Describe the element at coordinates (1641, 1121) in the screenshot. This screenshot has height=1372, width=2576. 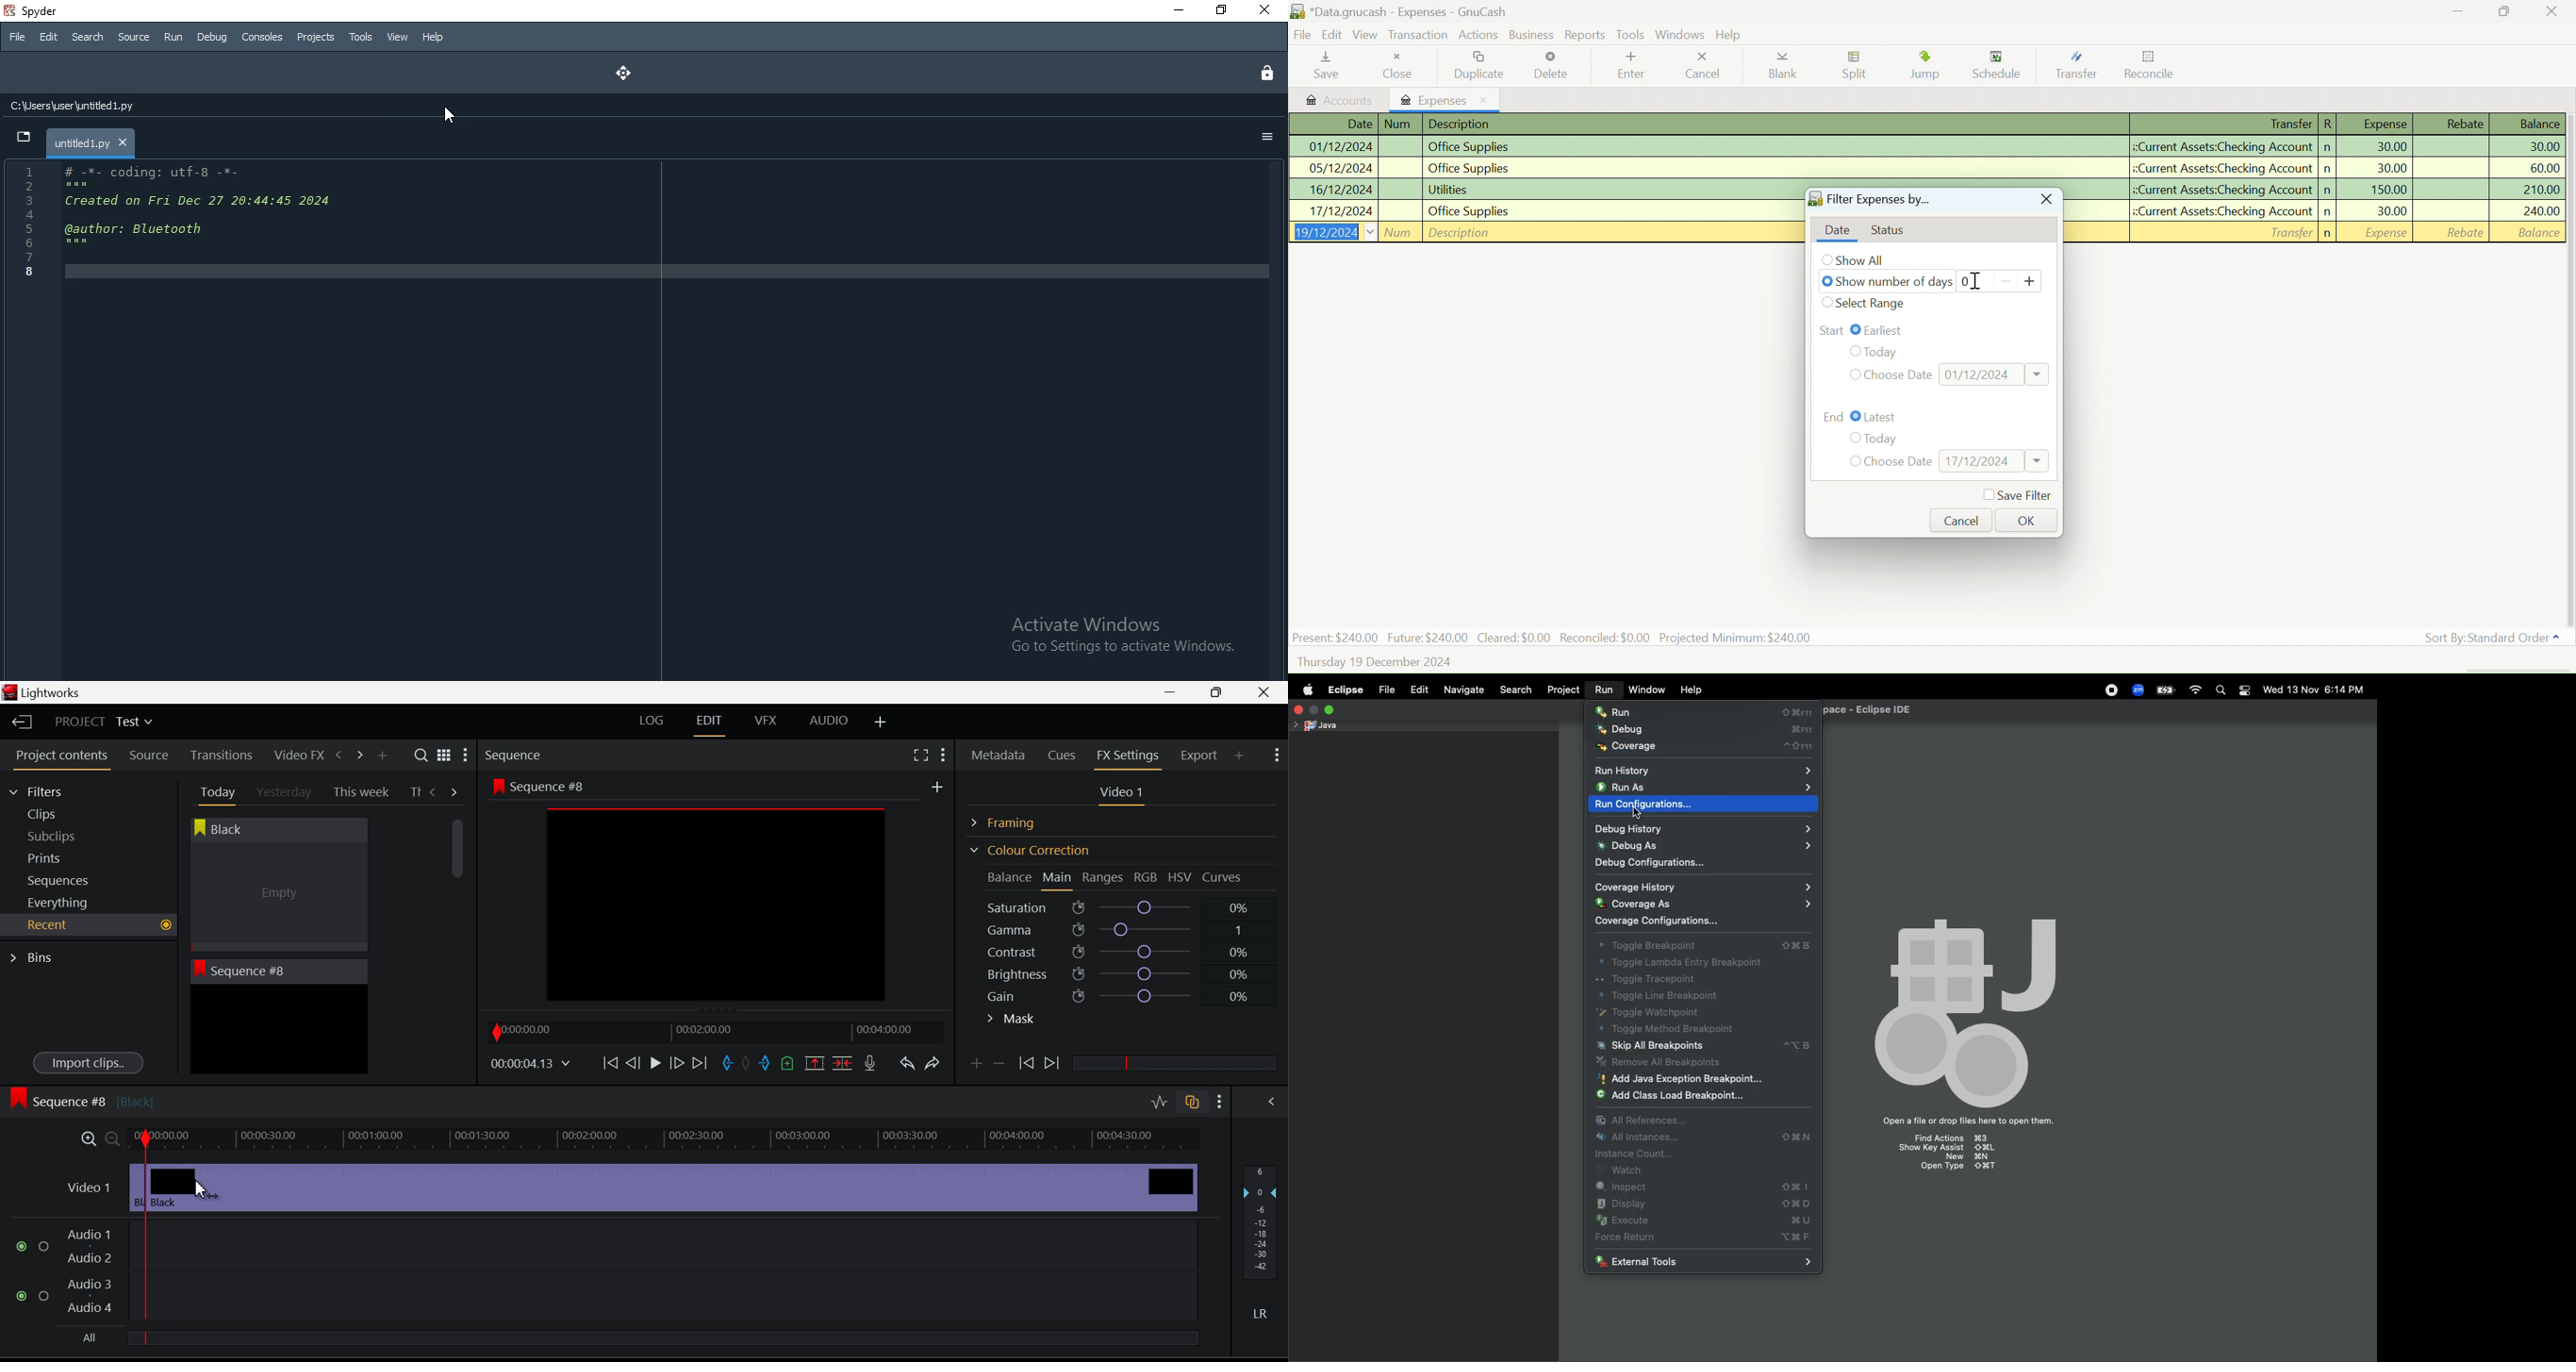
I see `All references` at that location.